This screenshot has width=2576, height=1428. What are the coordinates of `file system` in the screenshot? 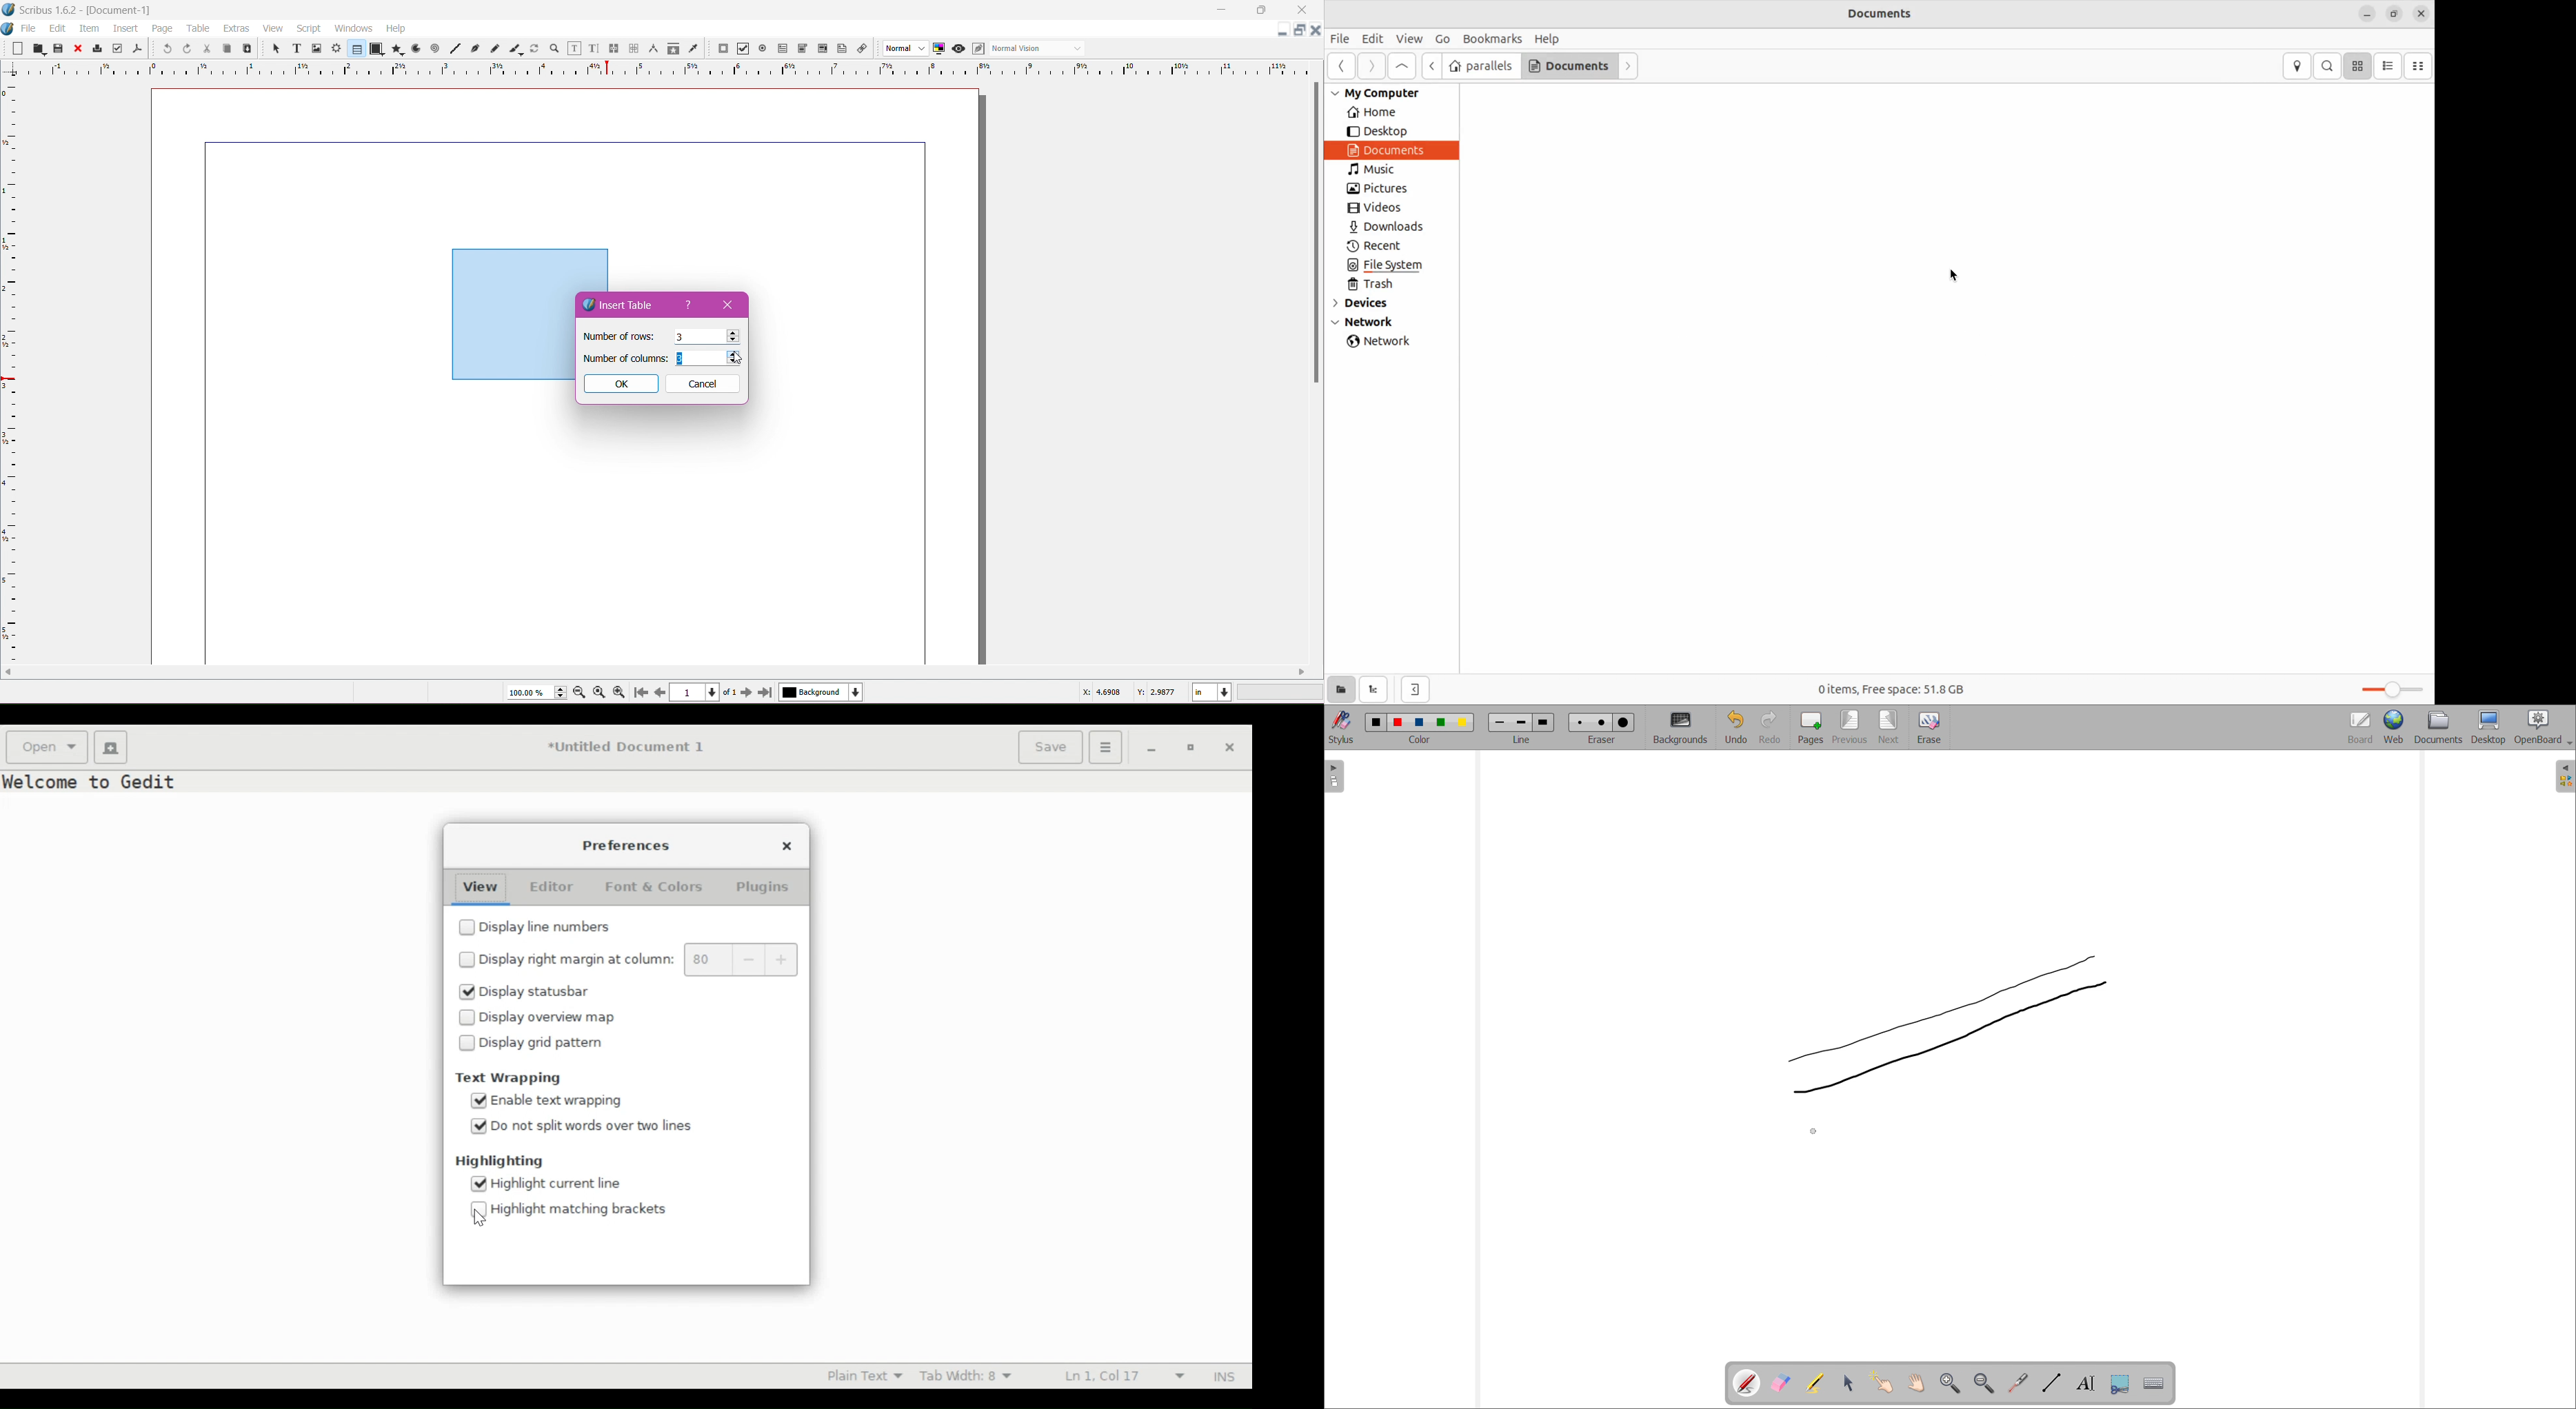 It's located at (1393, 266).